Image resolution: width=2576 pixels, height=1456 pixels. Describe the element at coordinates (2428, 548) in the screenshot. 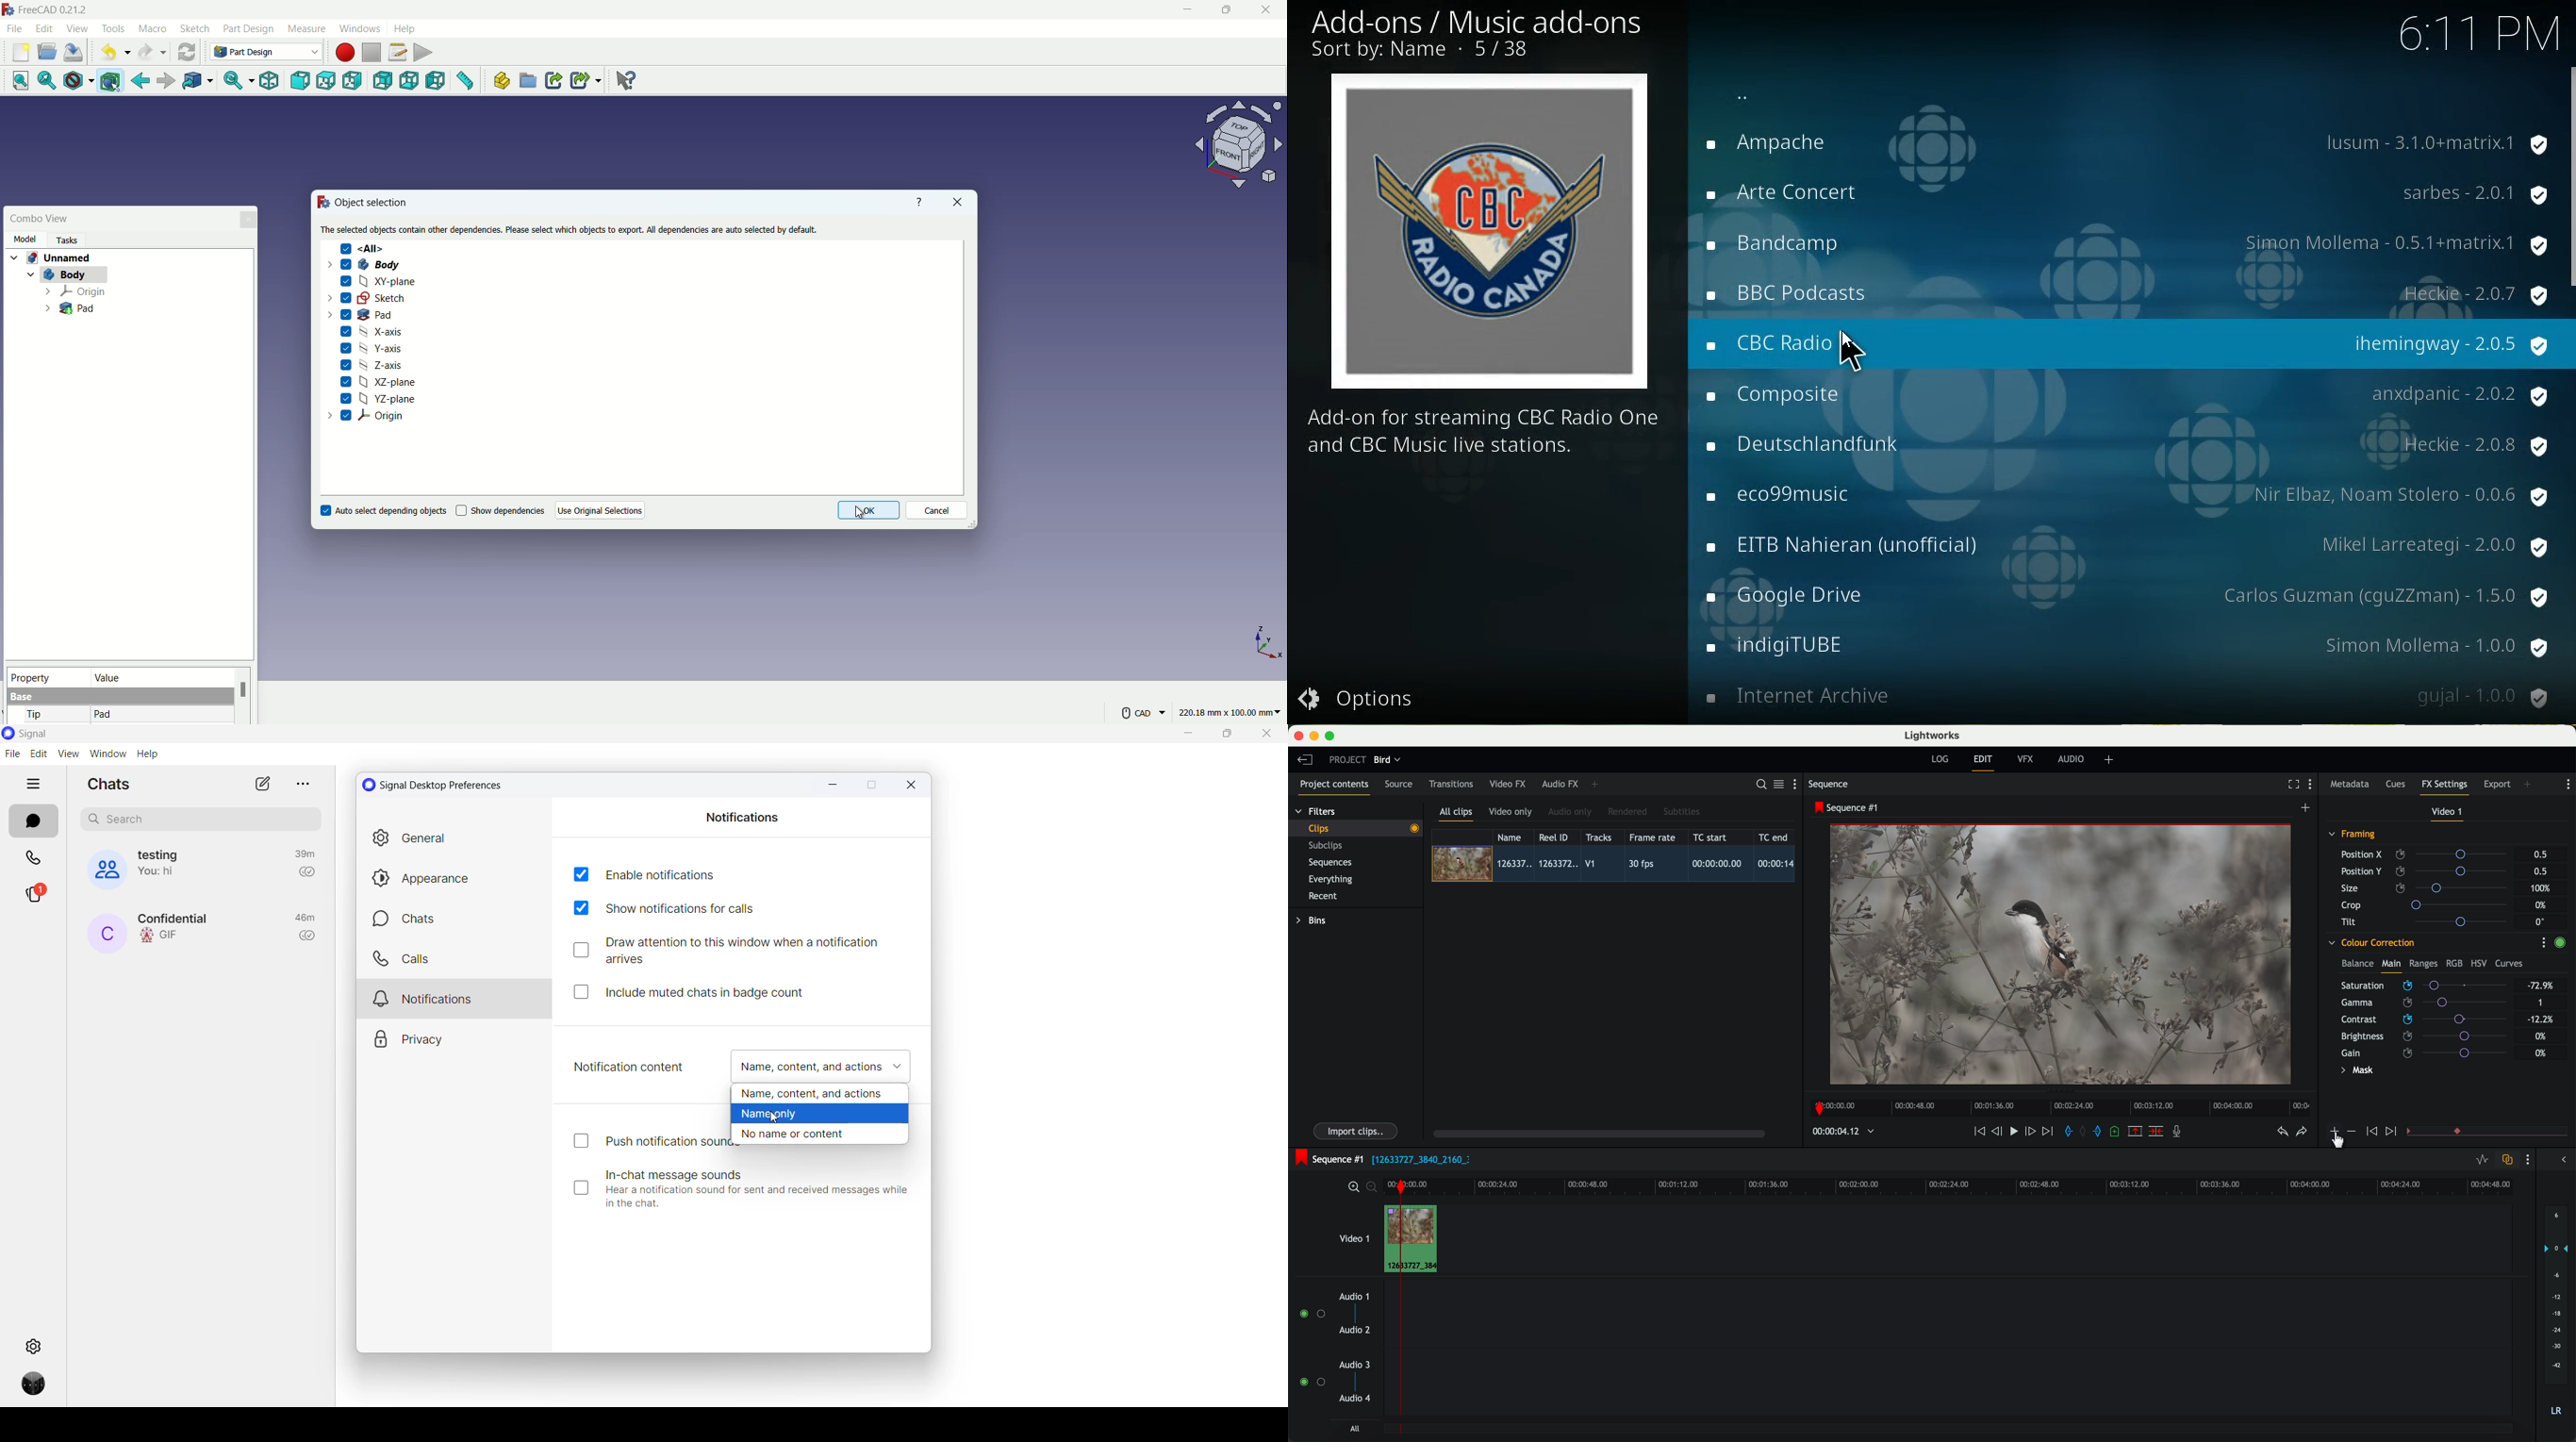

I see `protection` at that location.